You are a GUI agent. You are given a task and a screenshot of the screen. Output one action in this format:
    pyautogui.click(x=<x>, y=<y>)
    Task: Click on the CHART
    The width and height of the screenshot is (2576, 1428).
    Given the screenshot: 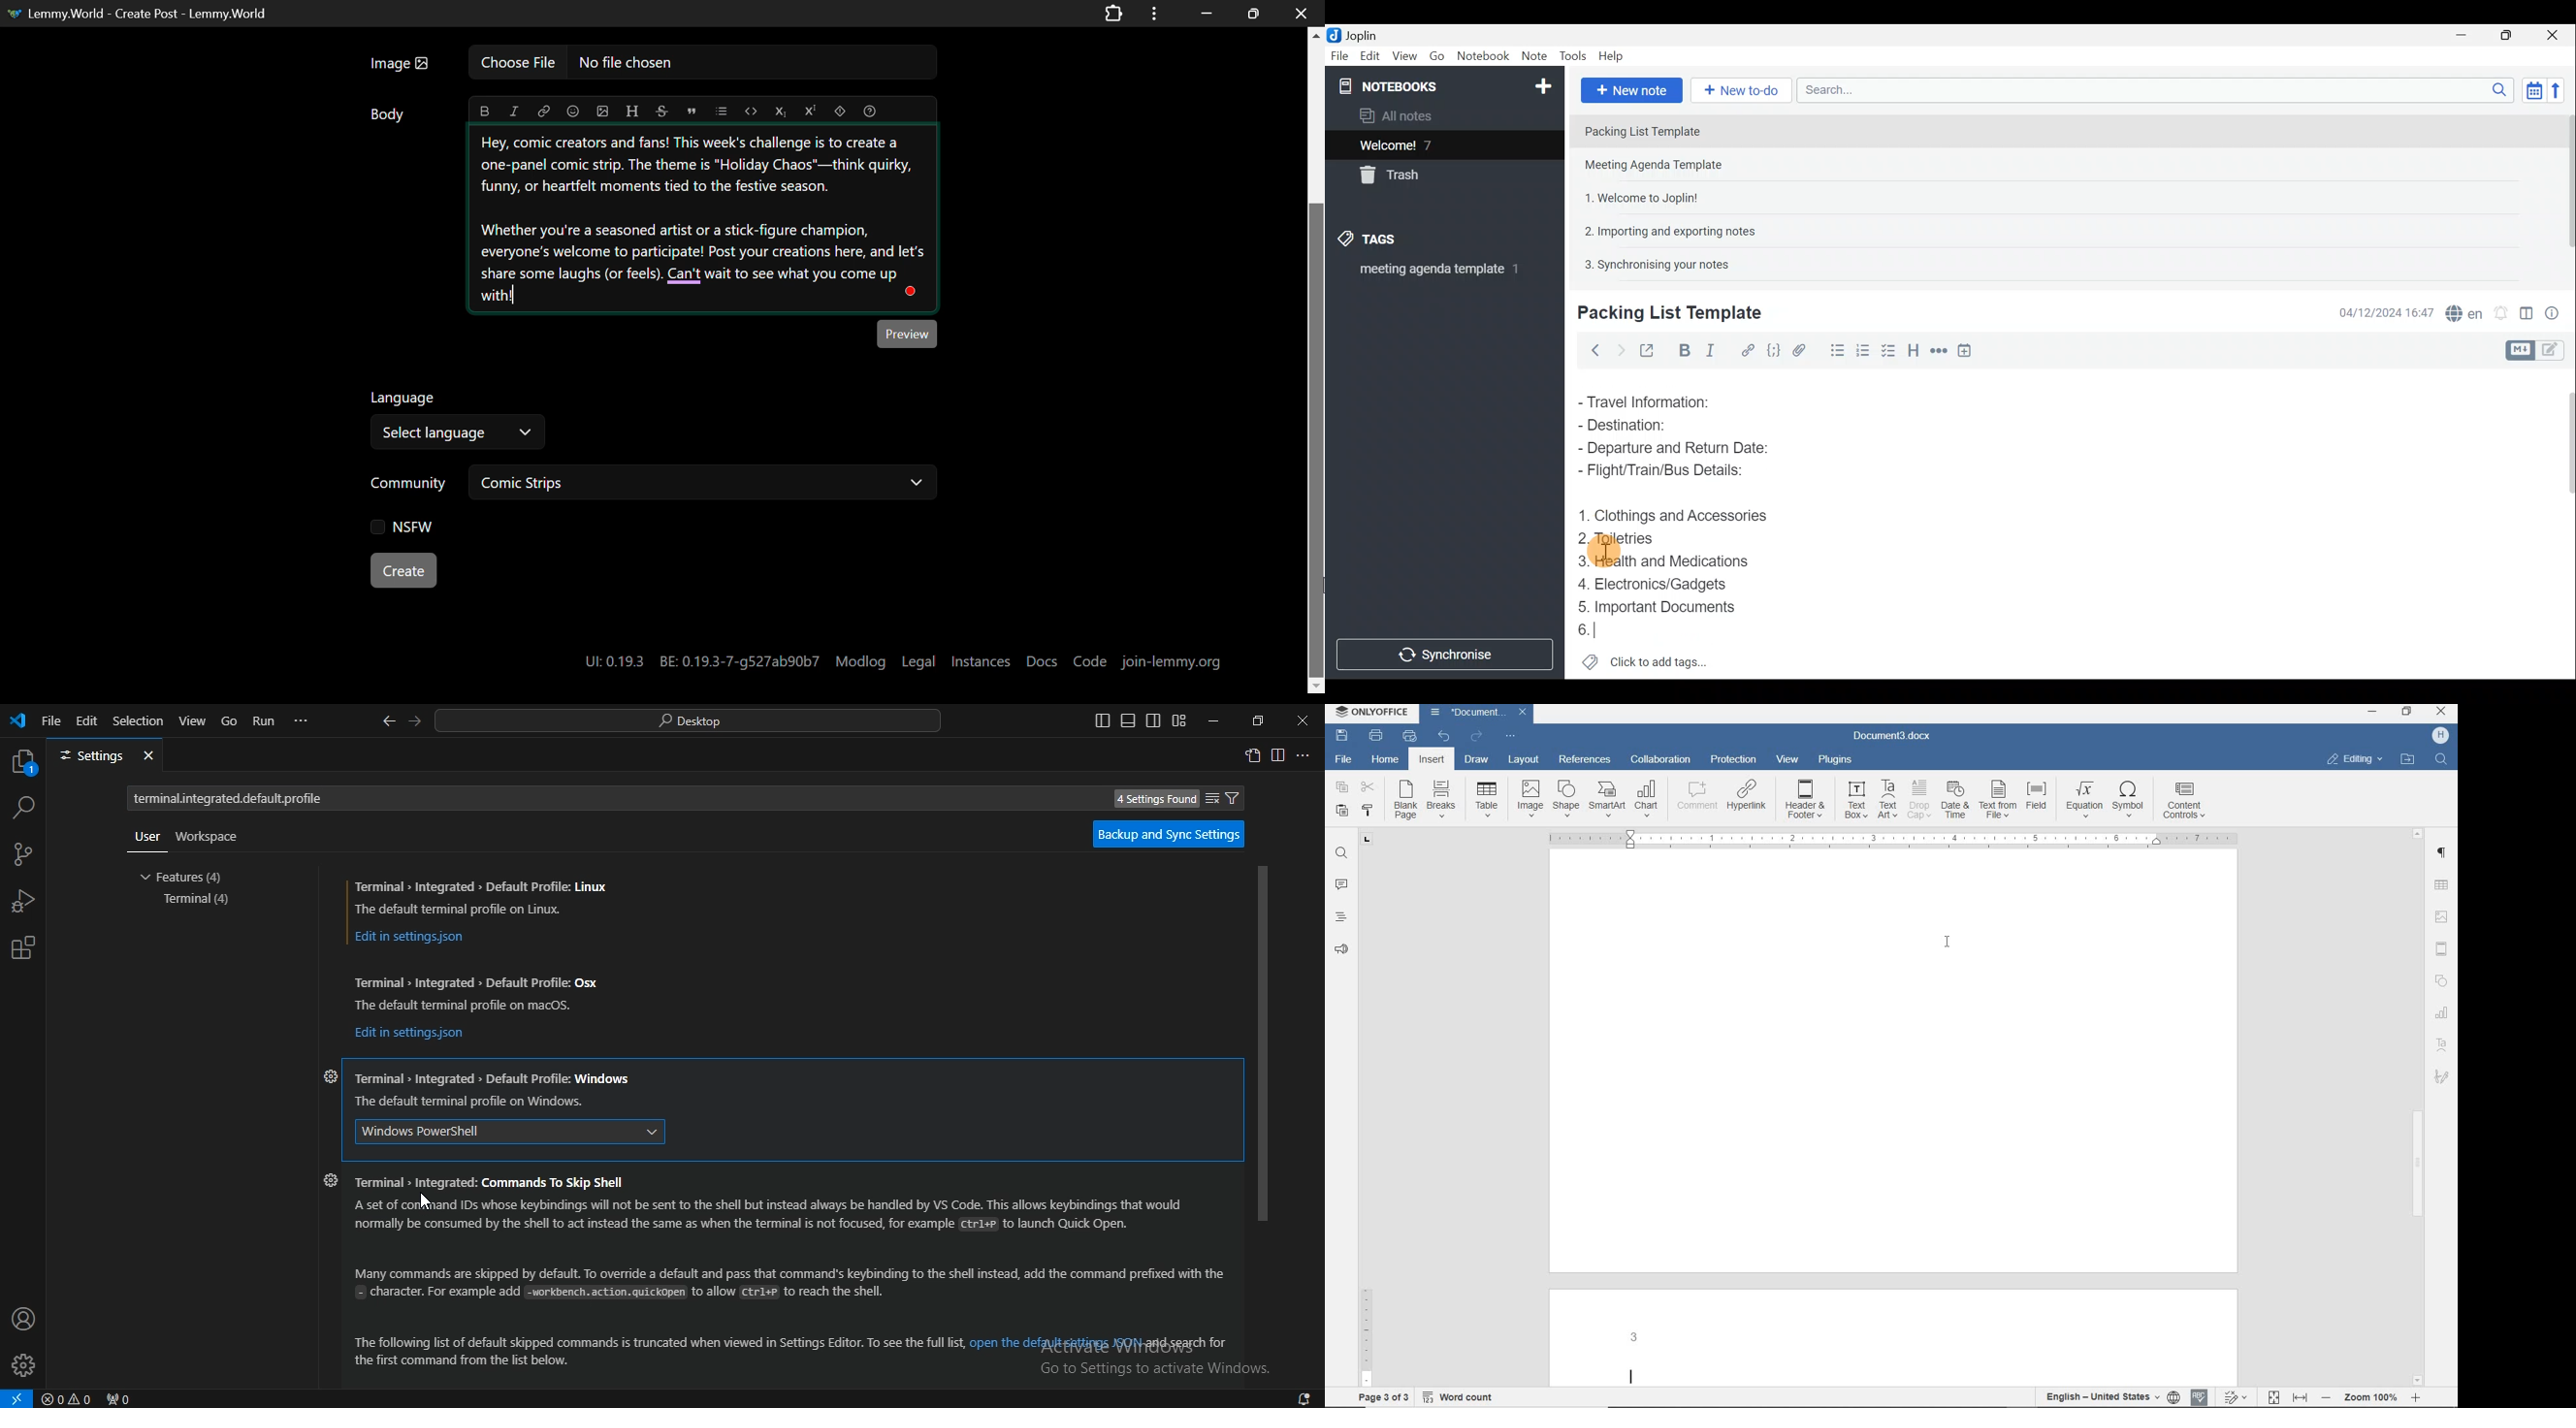 What is the action you would take?
    pyautogui.click(x=1648, y=799)
    